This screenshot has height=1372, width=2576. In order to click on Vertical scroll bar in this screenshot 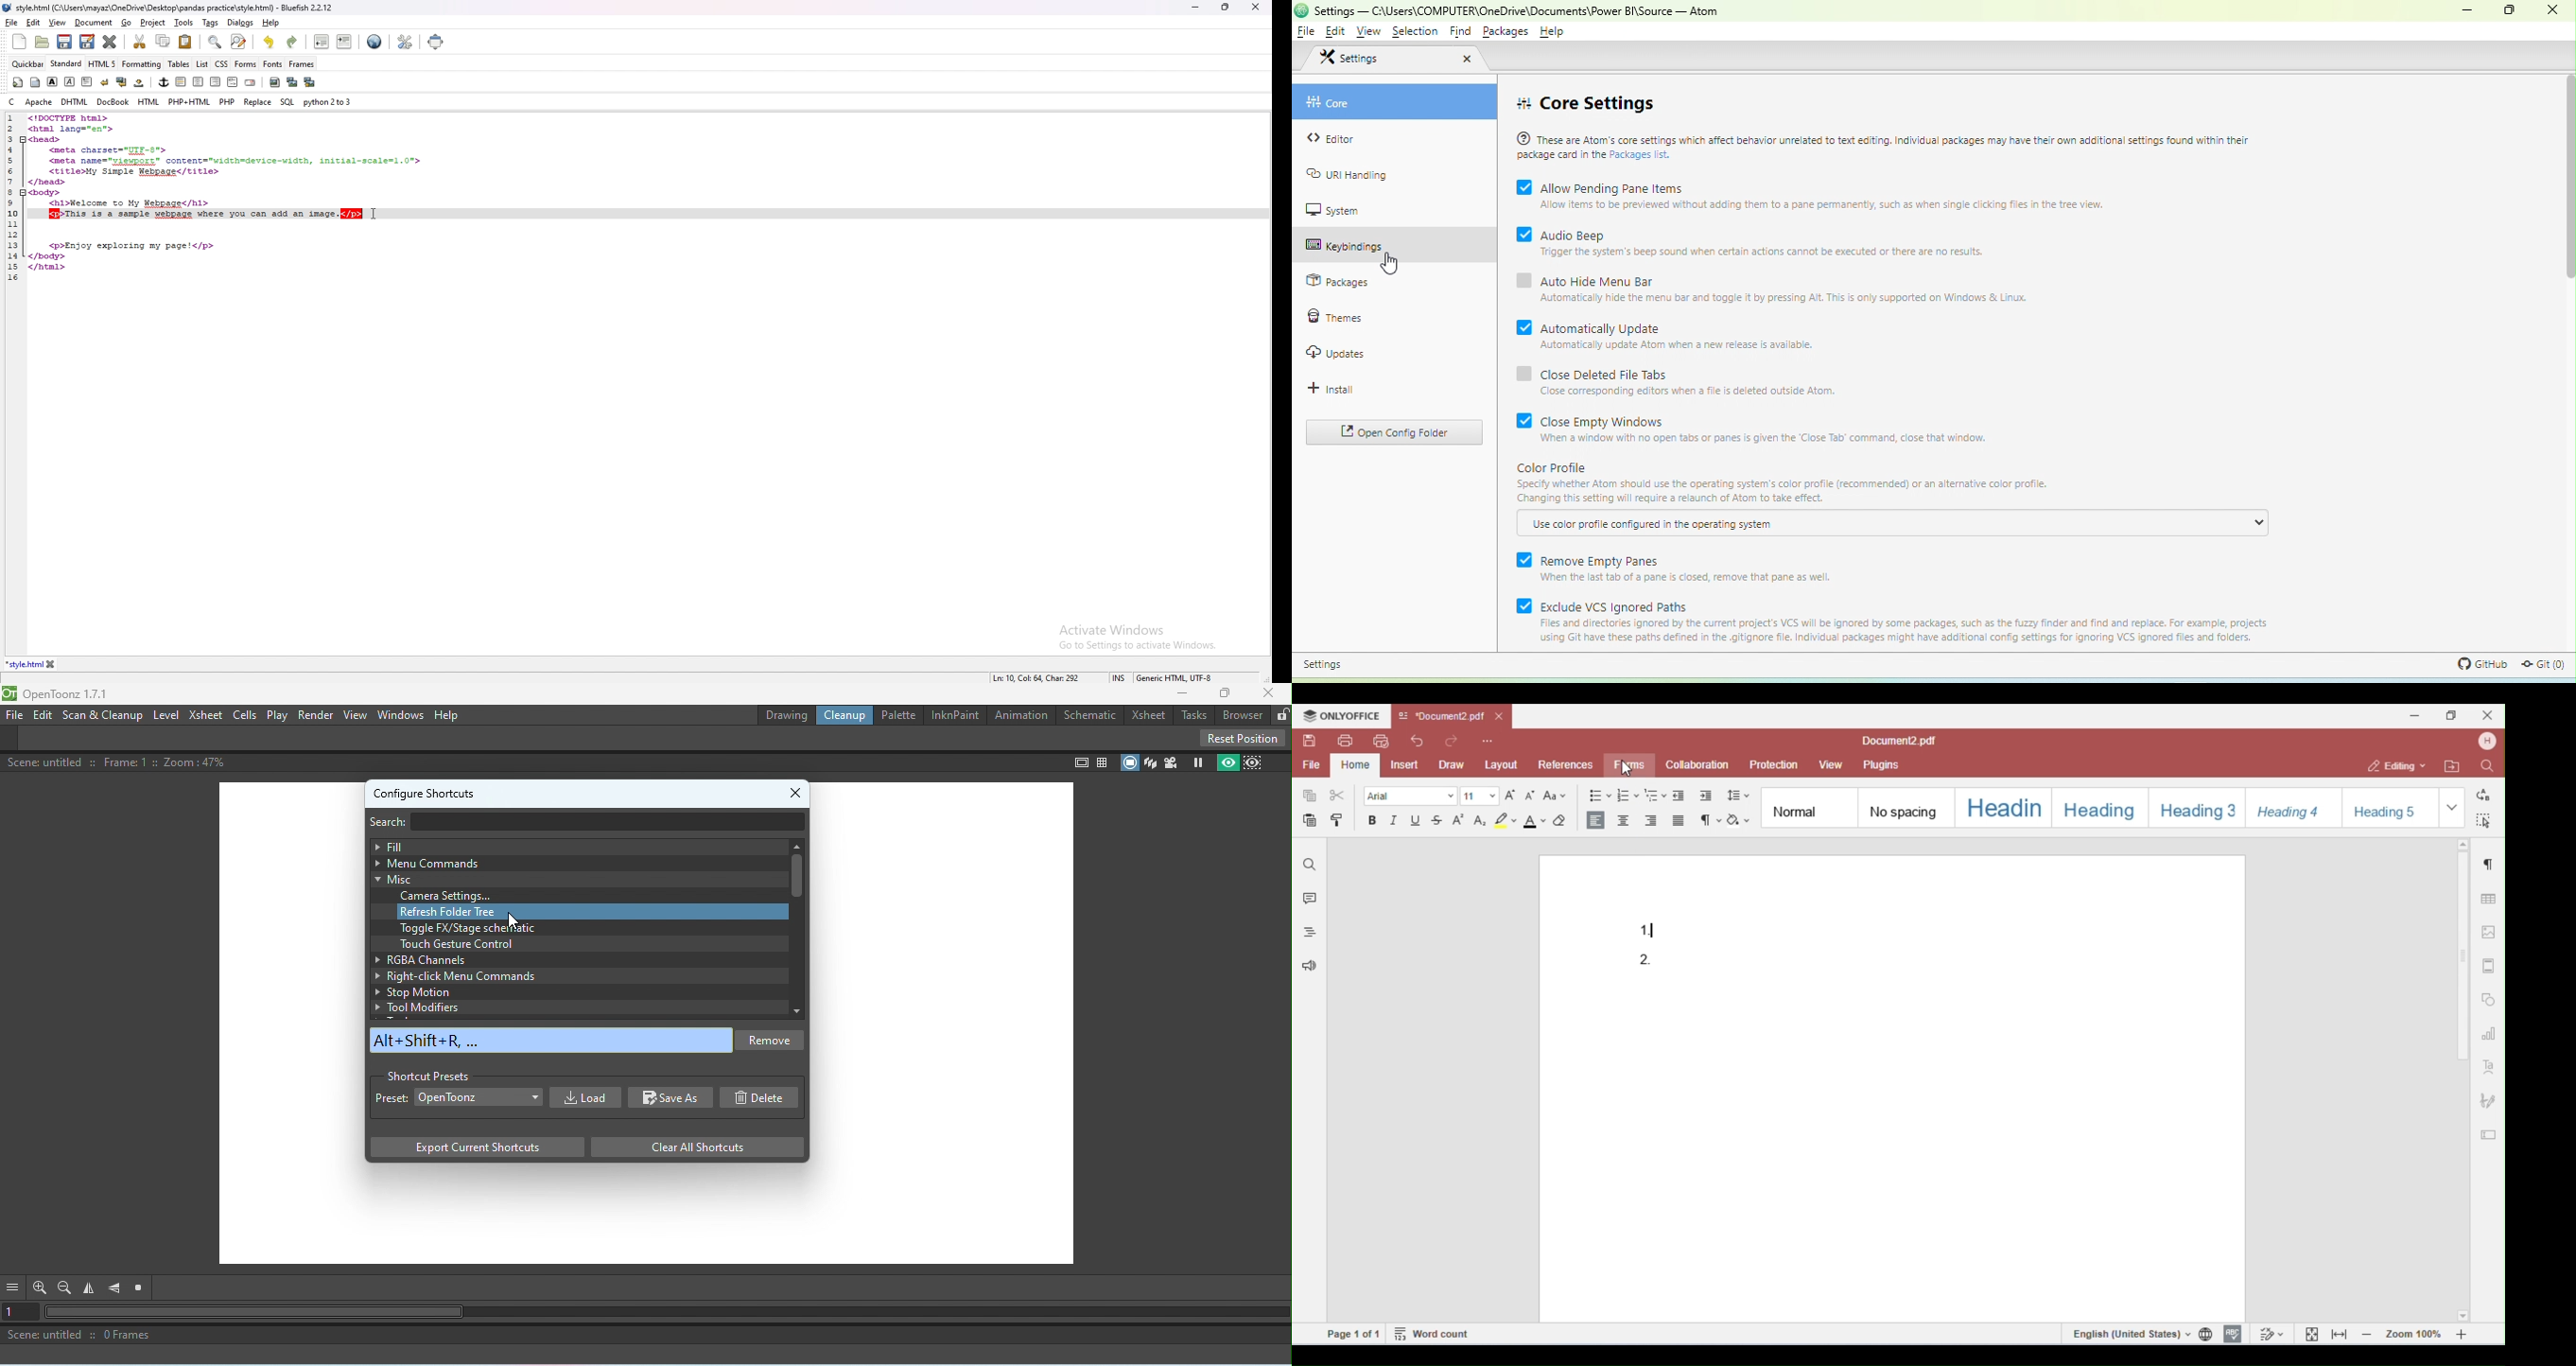, I will do `click(795, 928)`.